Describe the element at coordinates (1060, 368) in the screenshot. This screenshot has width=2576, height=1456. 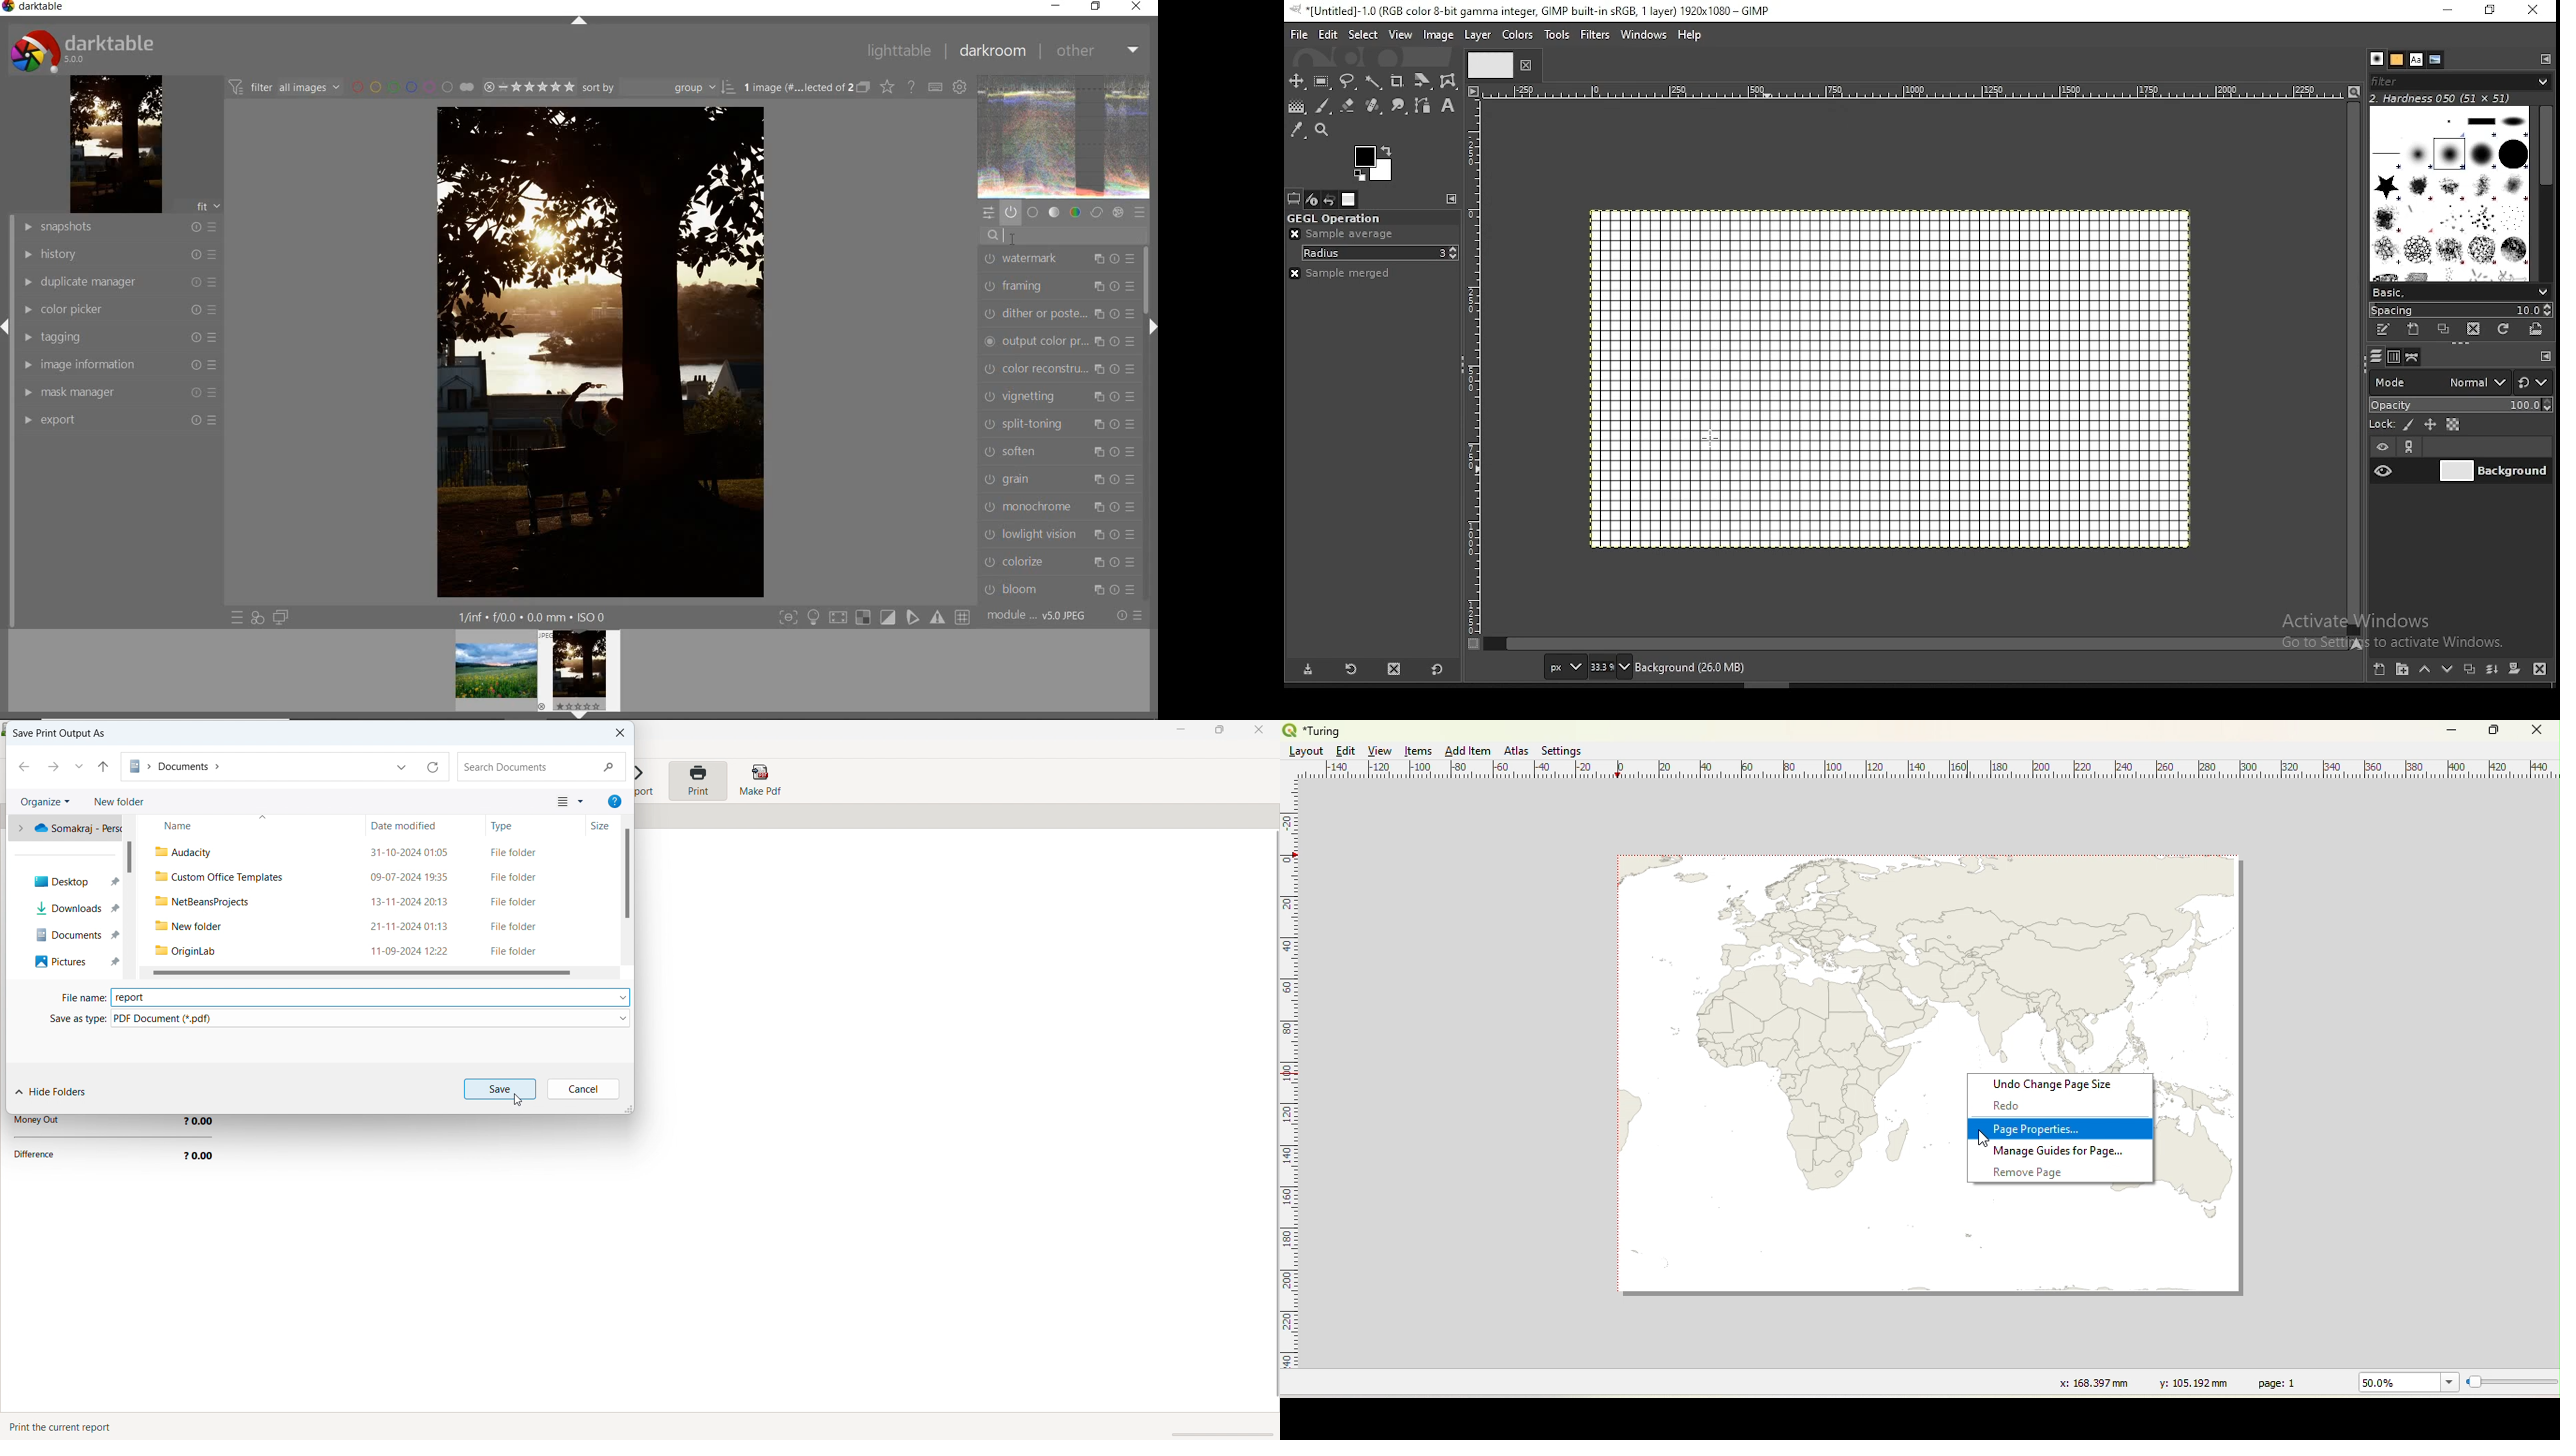
I see `color reconstruction` at that location.